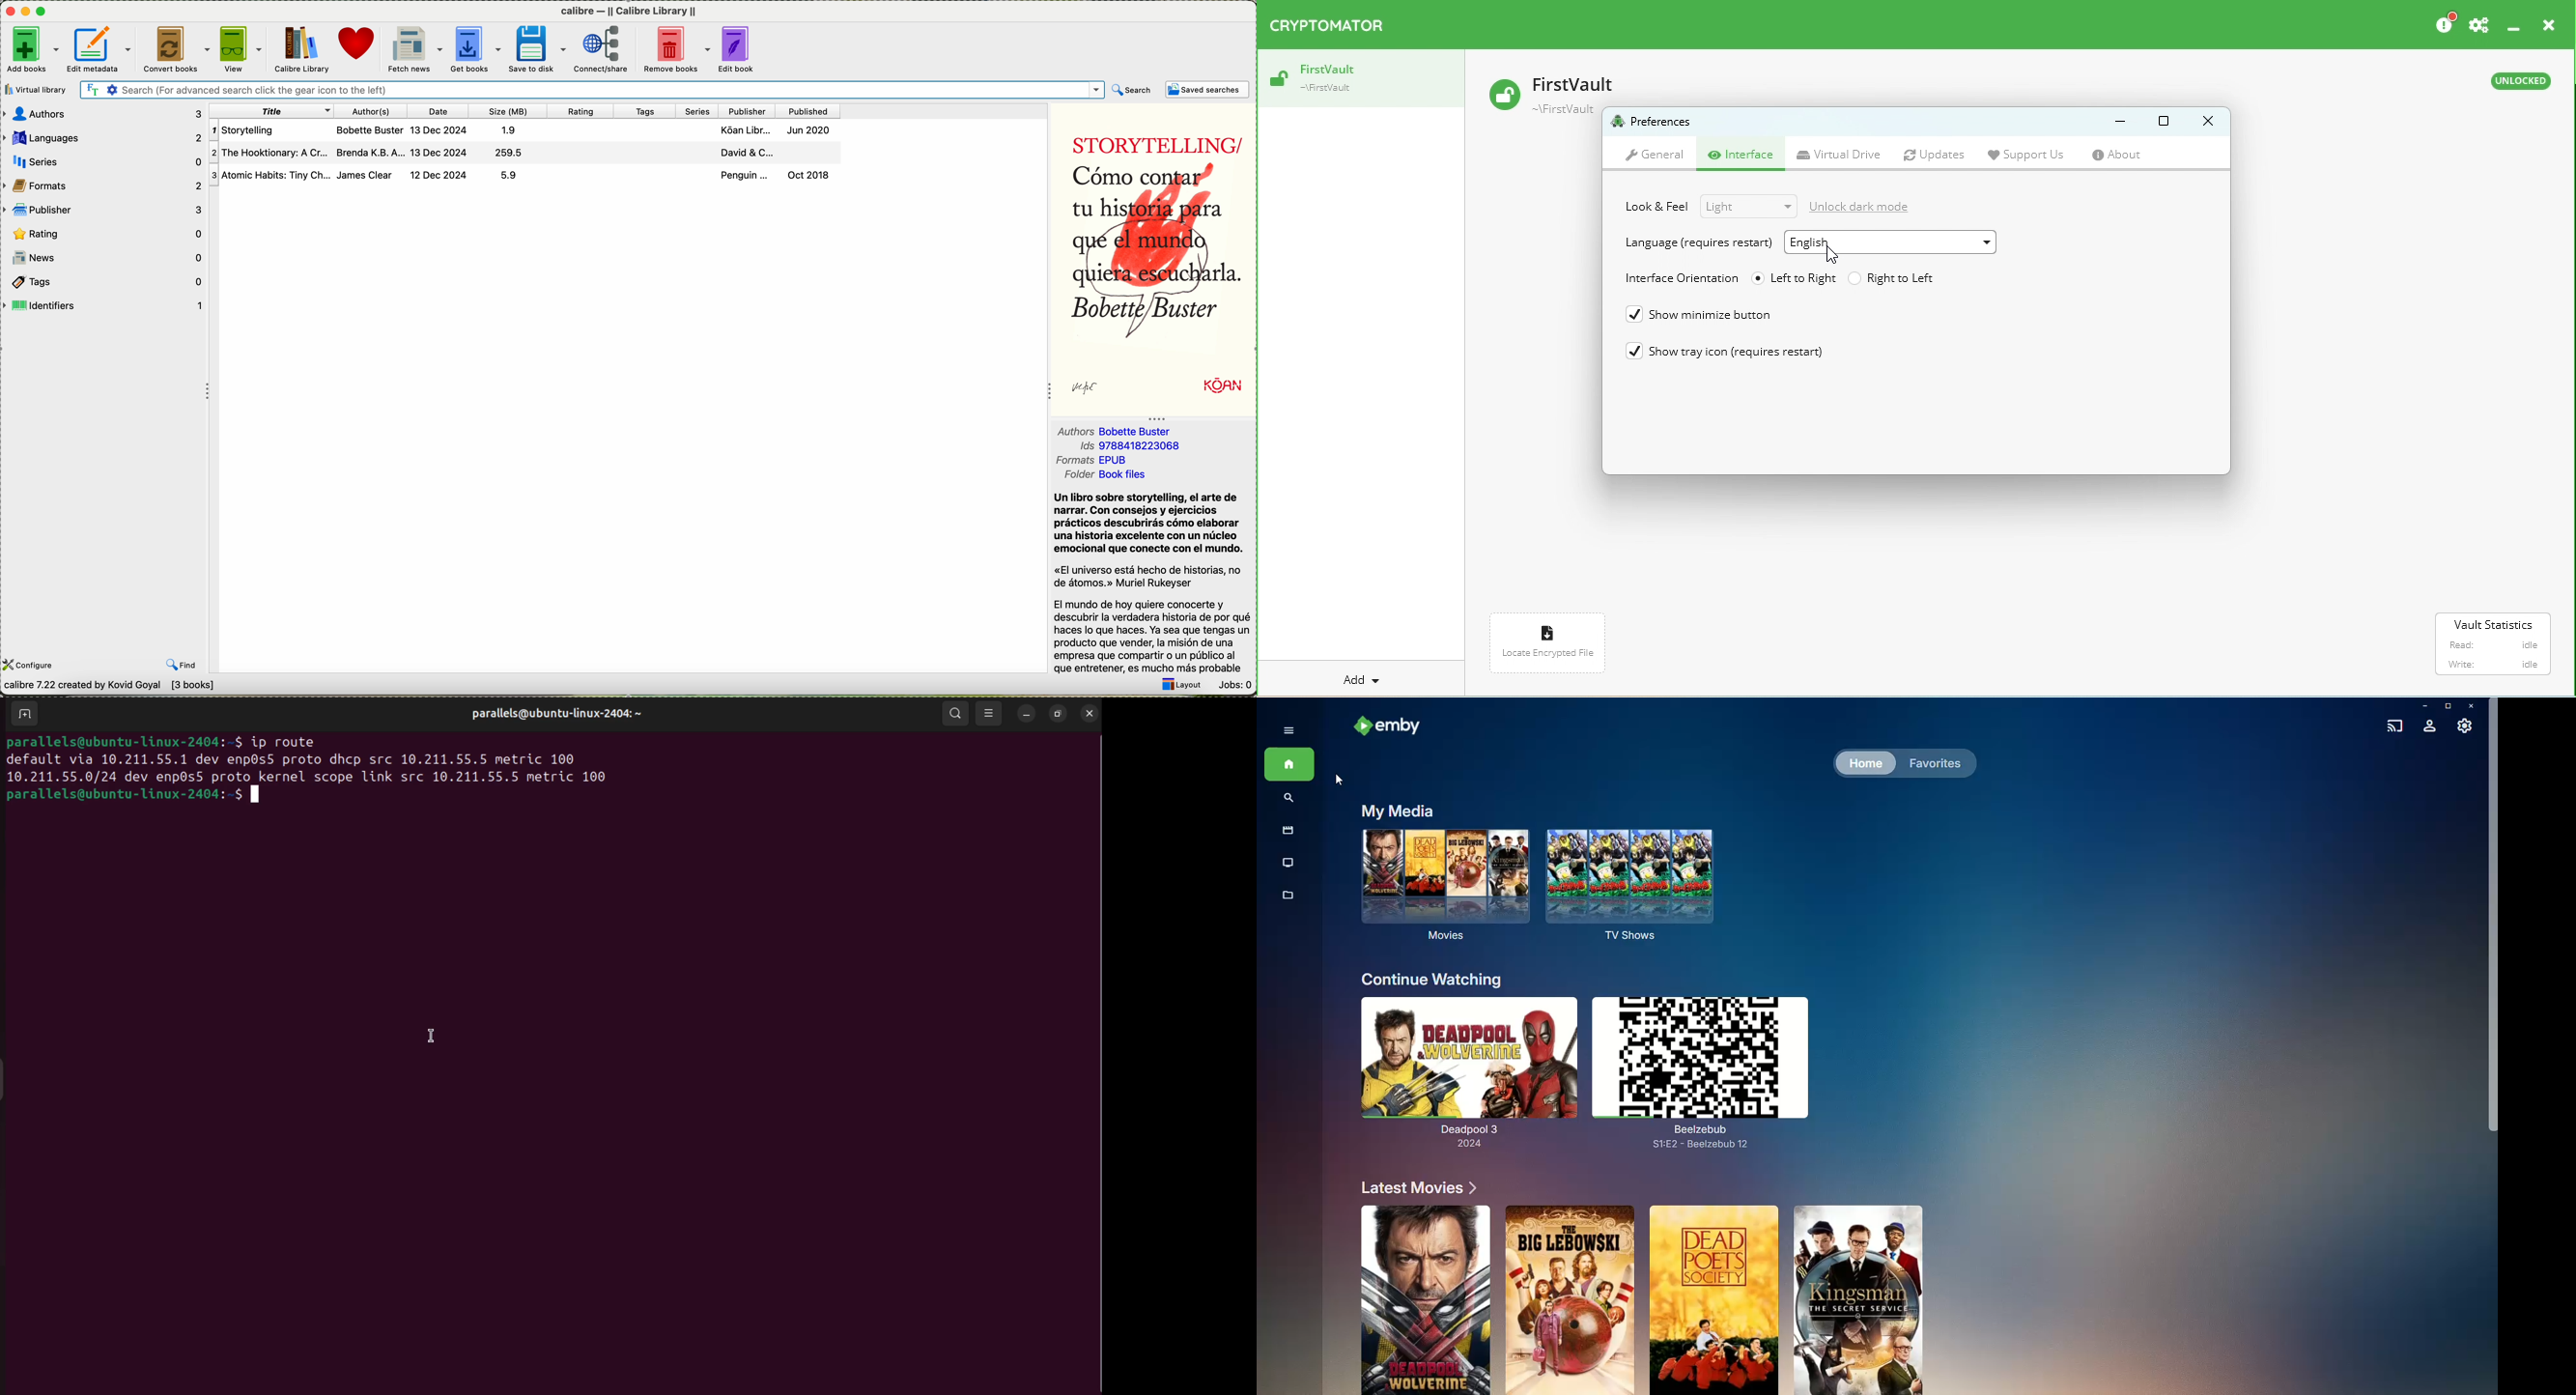 This screenshot has width=2576, height=1400. What do you see at coordinates (374, 110) in the screenshot?
I see `authors` at bounding box center [374, 110].